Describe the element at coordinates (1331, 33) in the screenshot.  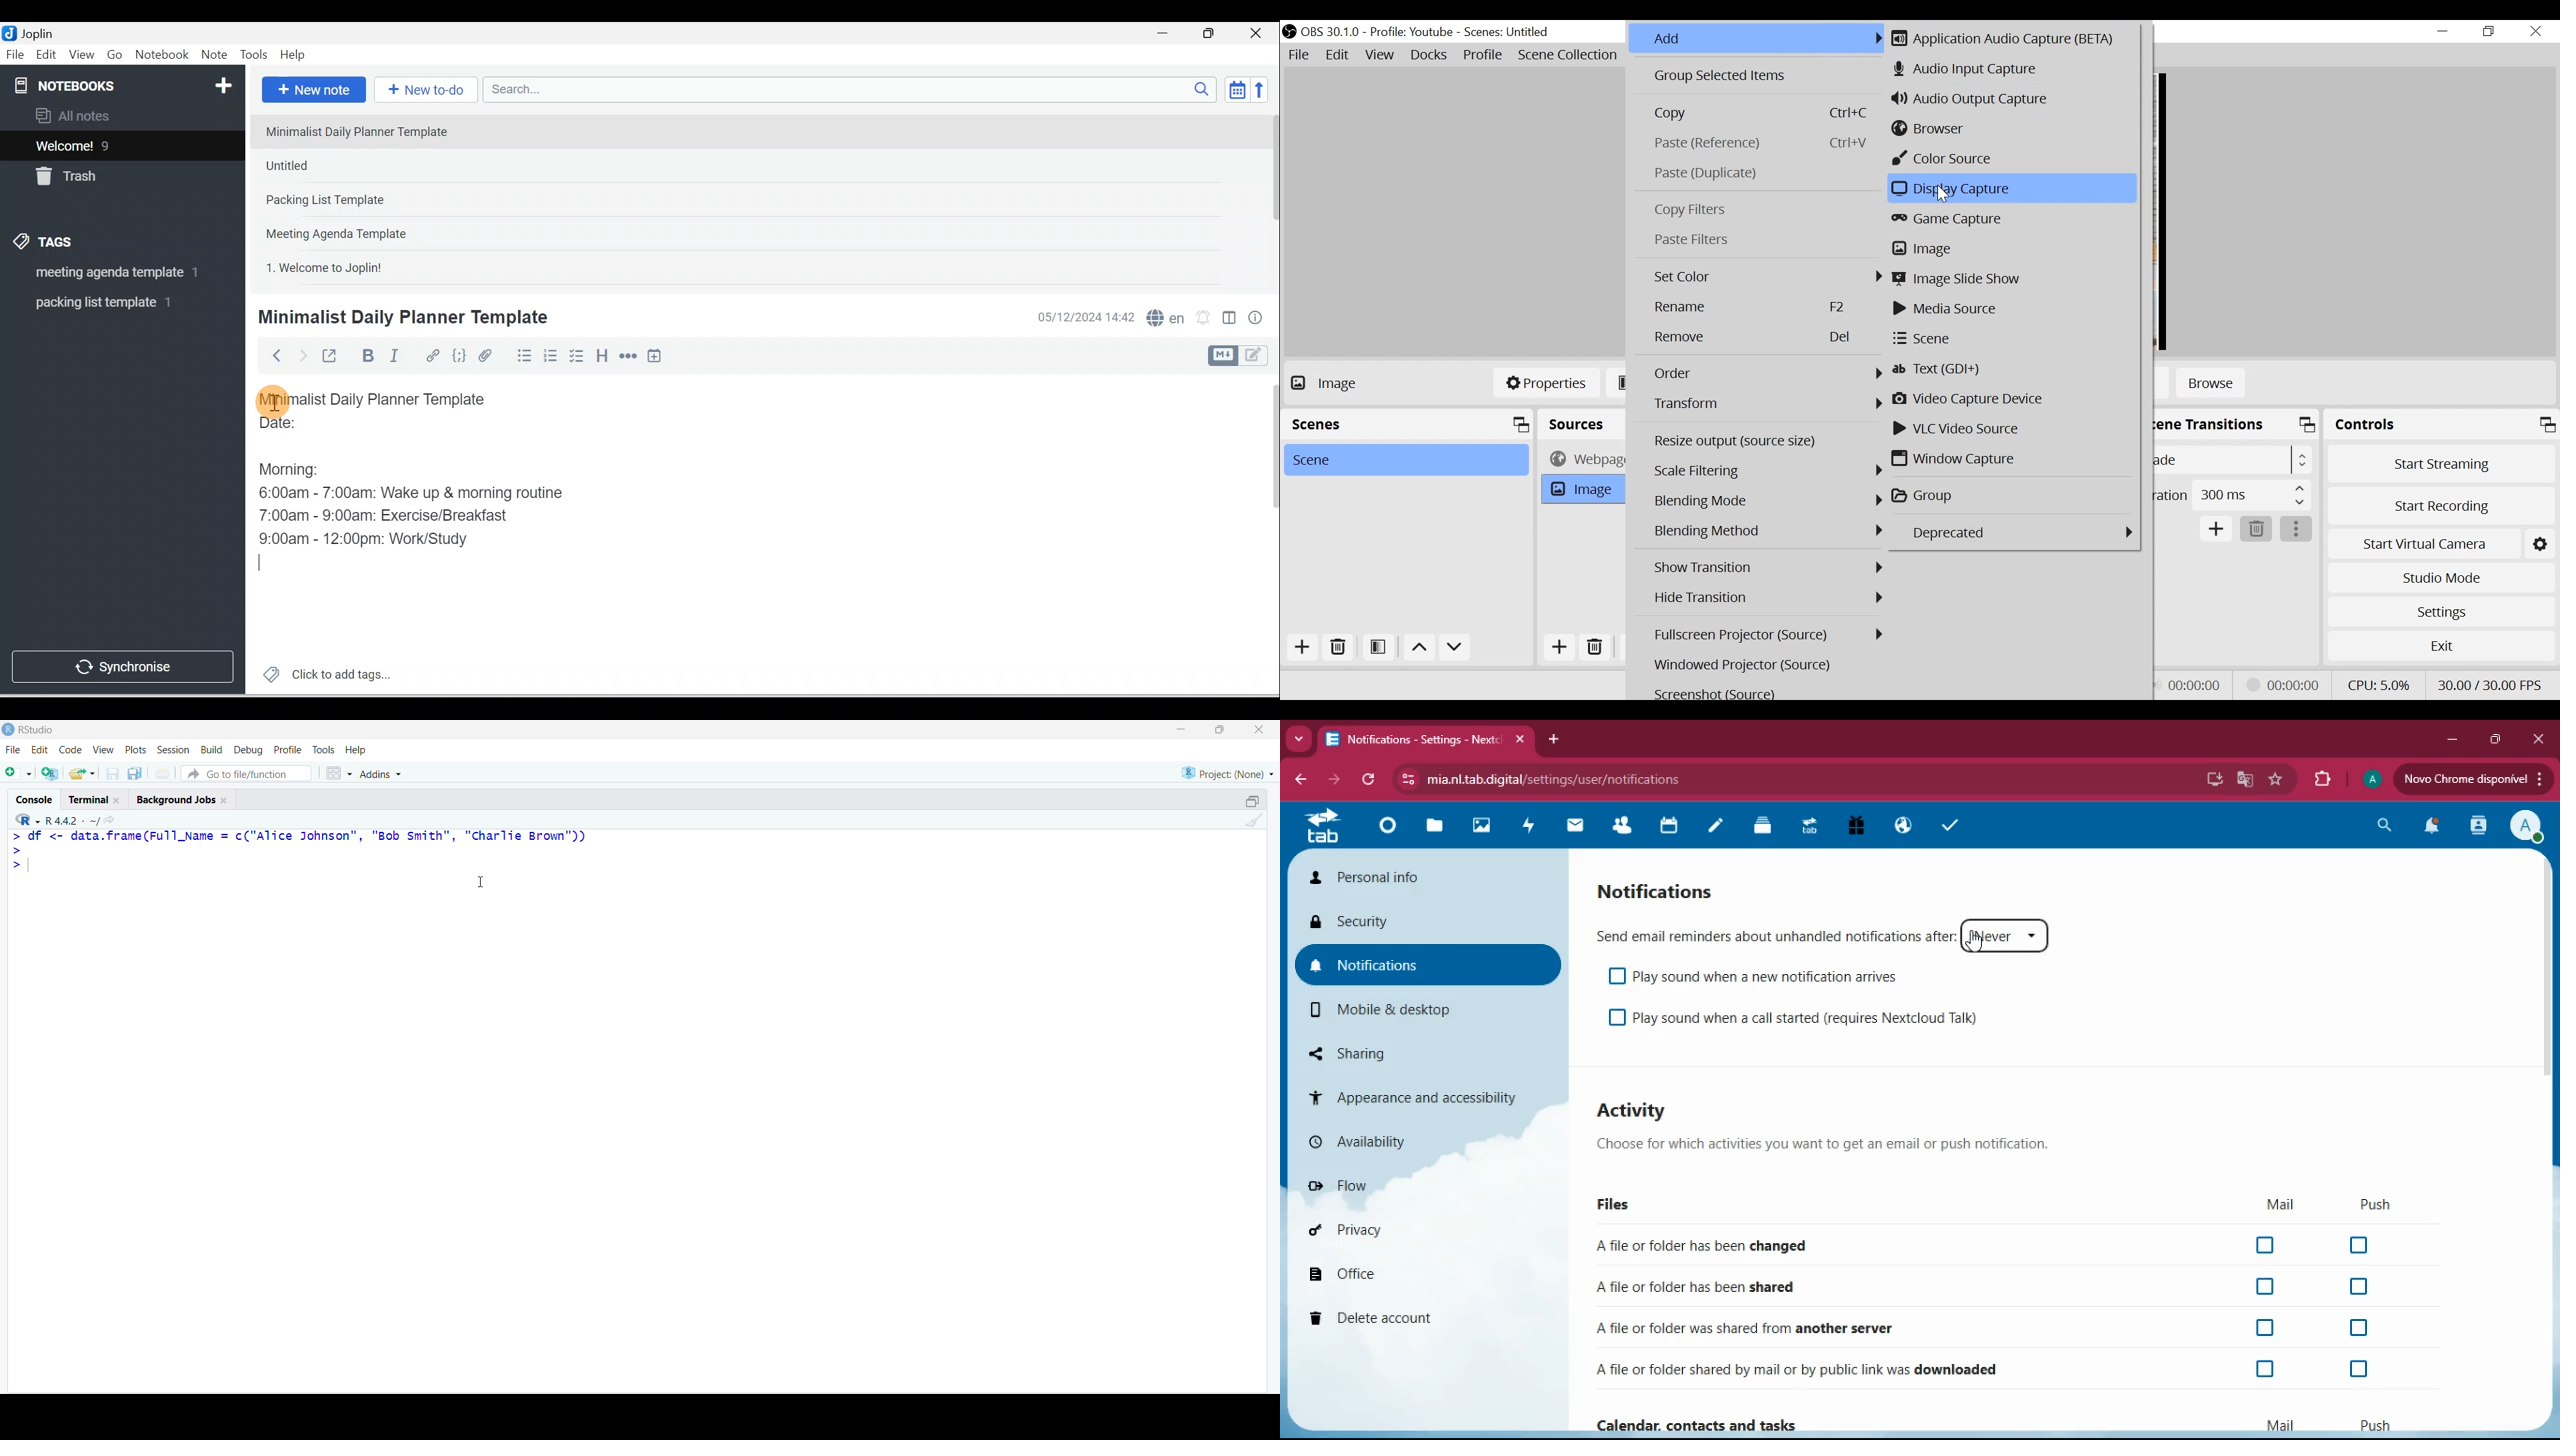
I see `OBS Version` at that location.